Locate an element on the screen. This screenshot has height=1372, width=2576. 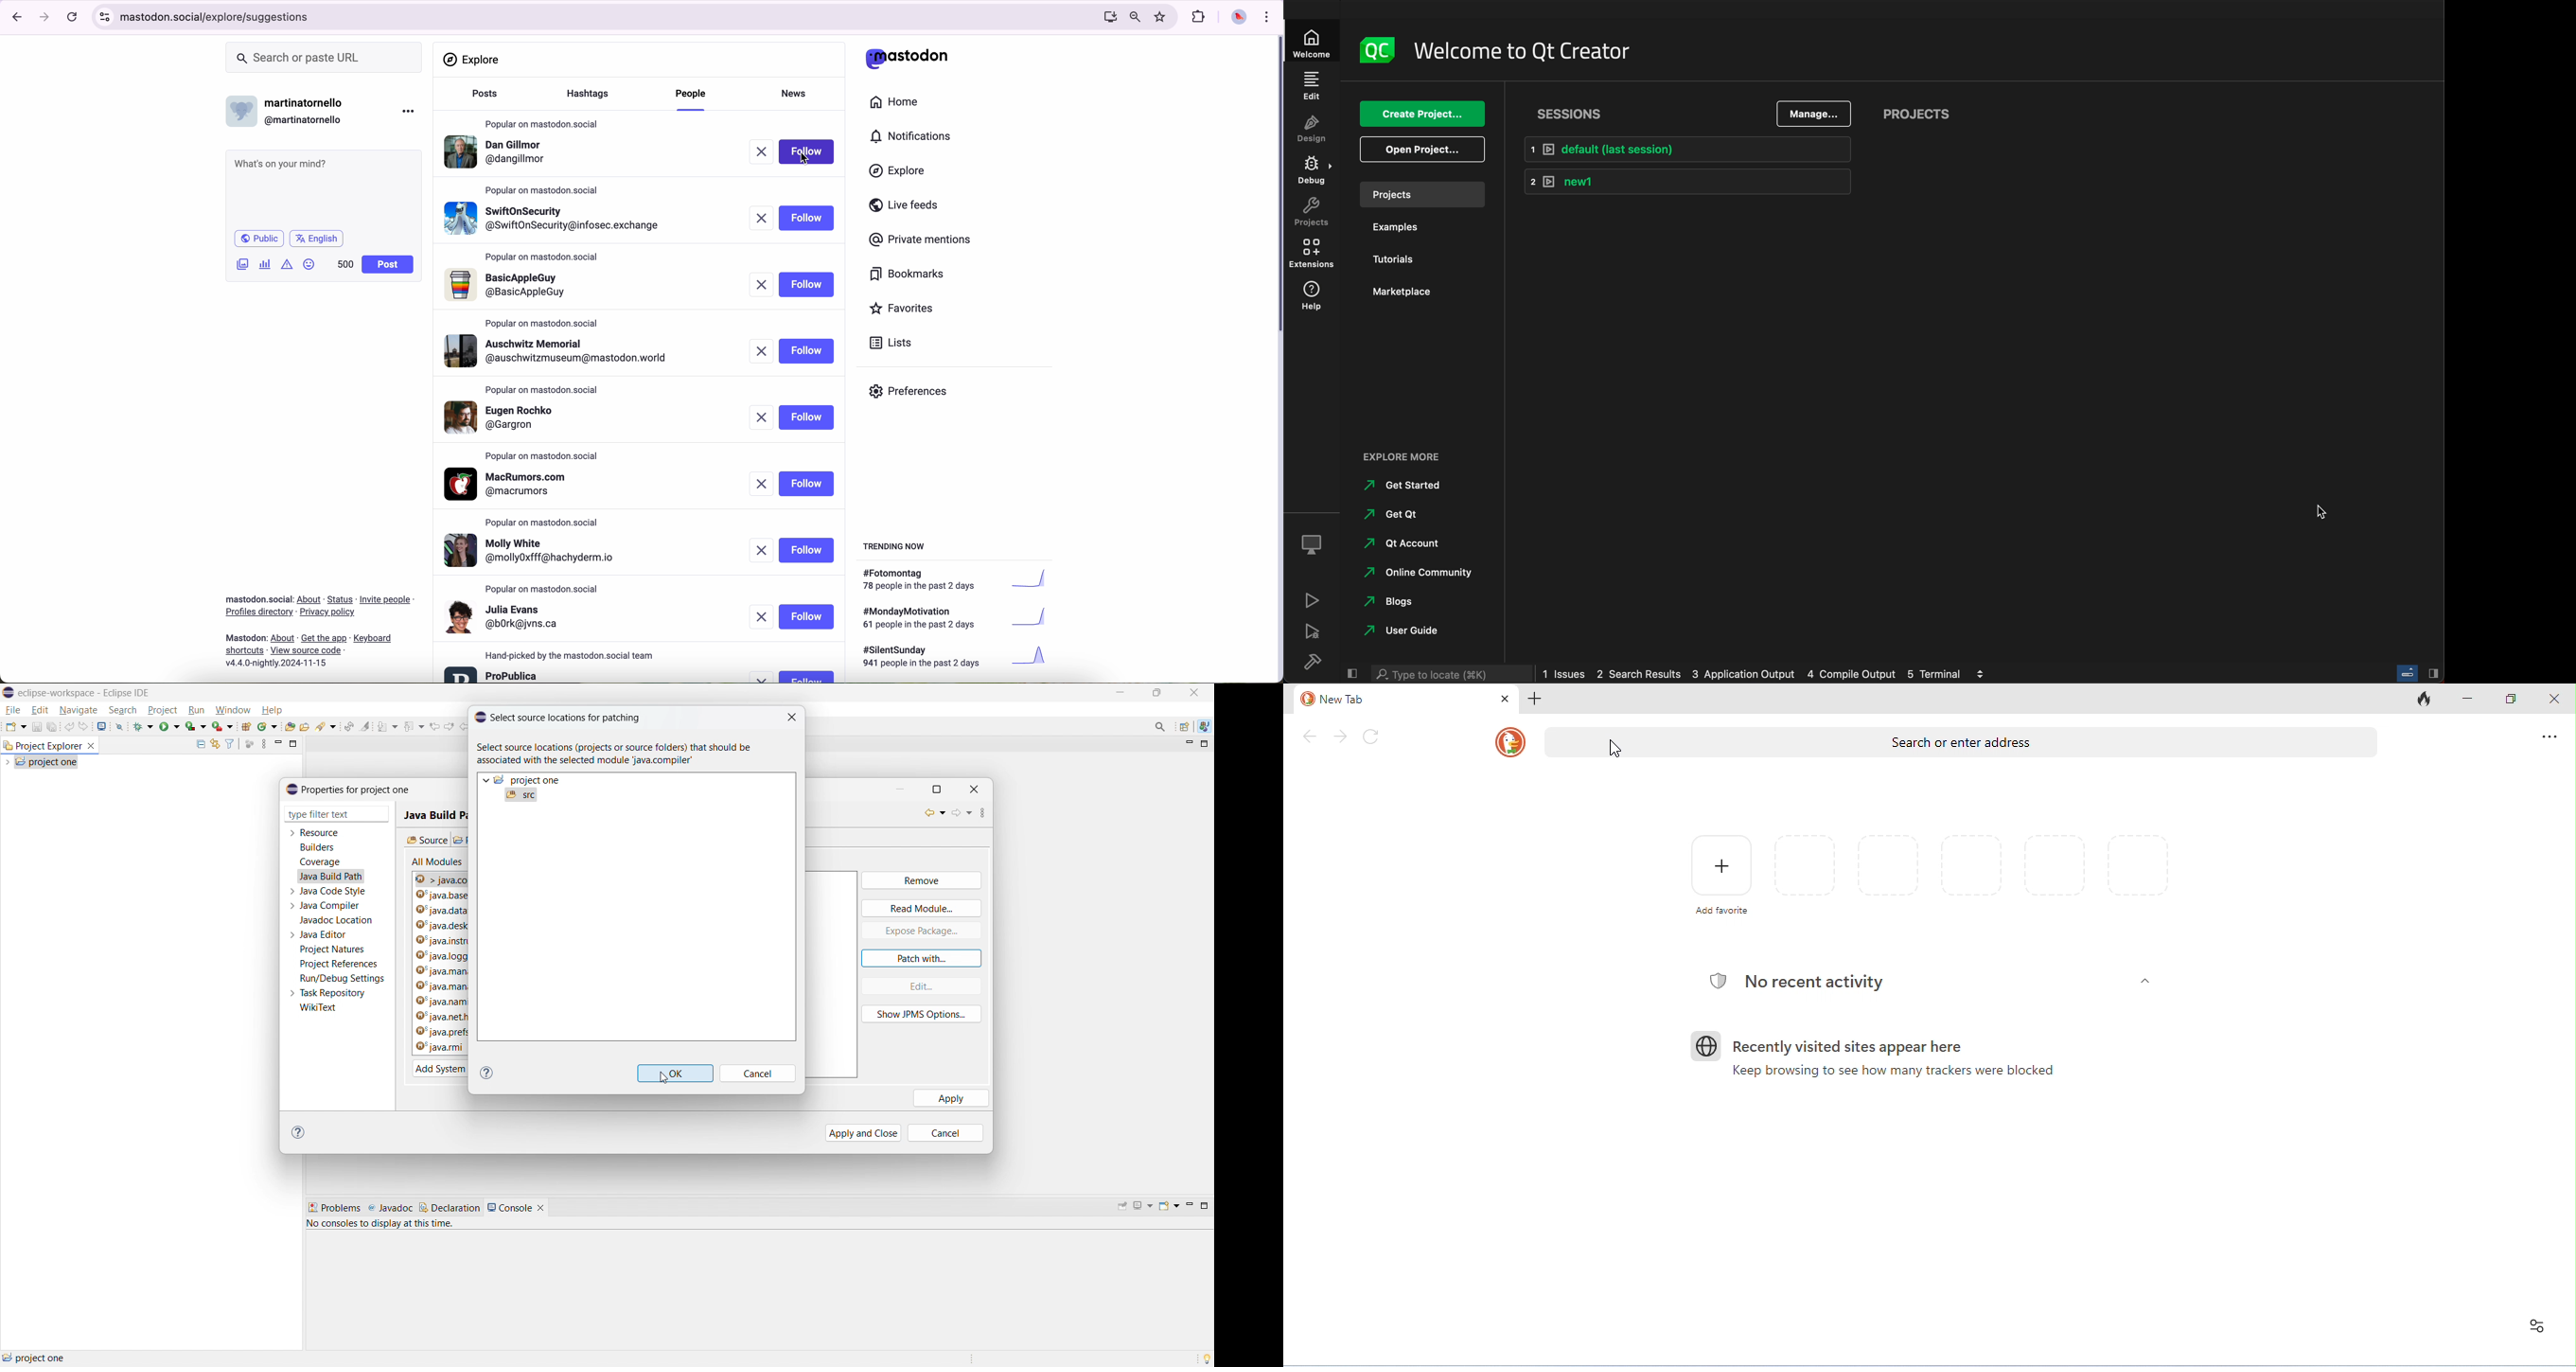
Explore more is located at coordinates (1422, 455).